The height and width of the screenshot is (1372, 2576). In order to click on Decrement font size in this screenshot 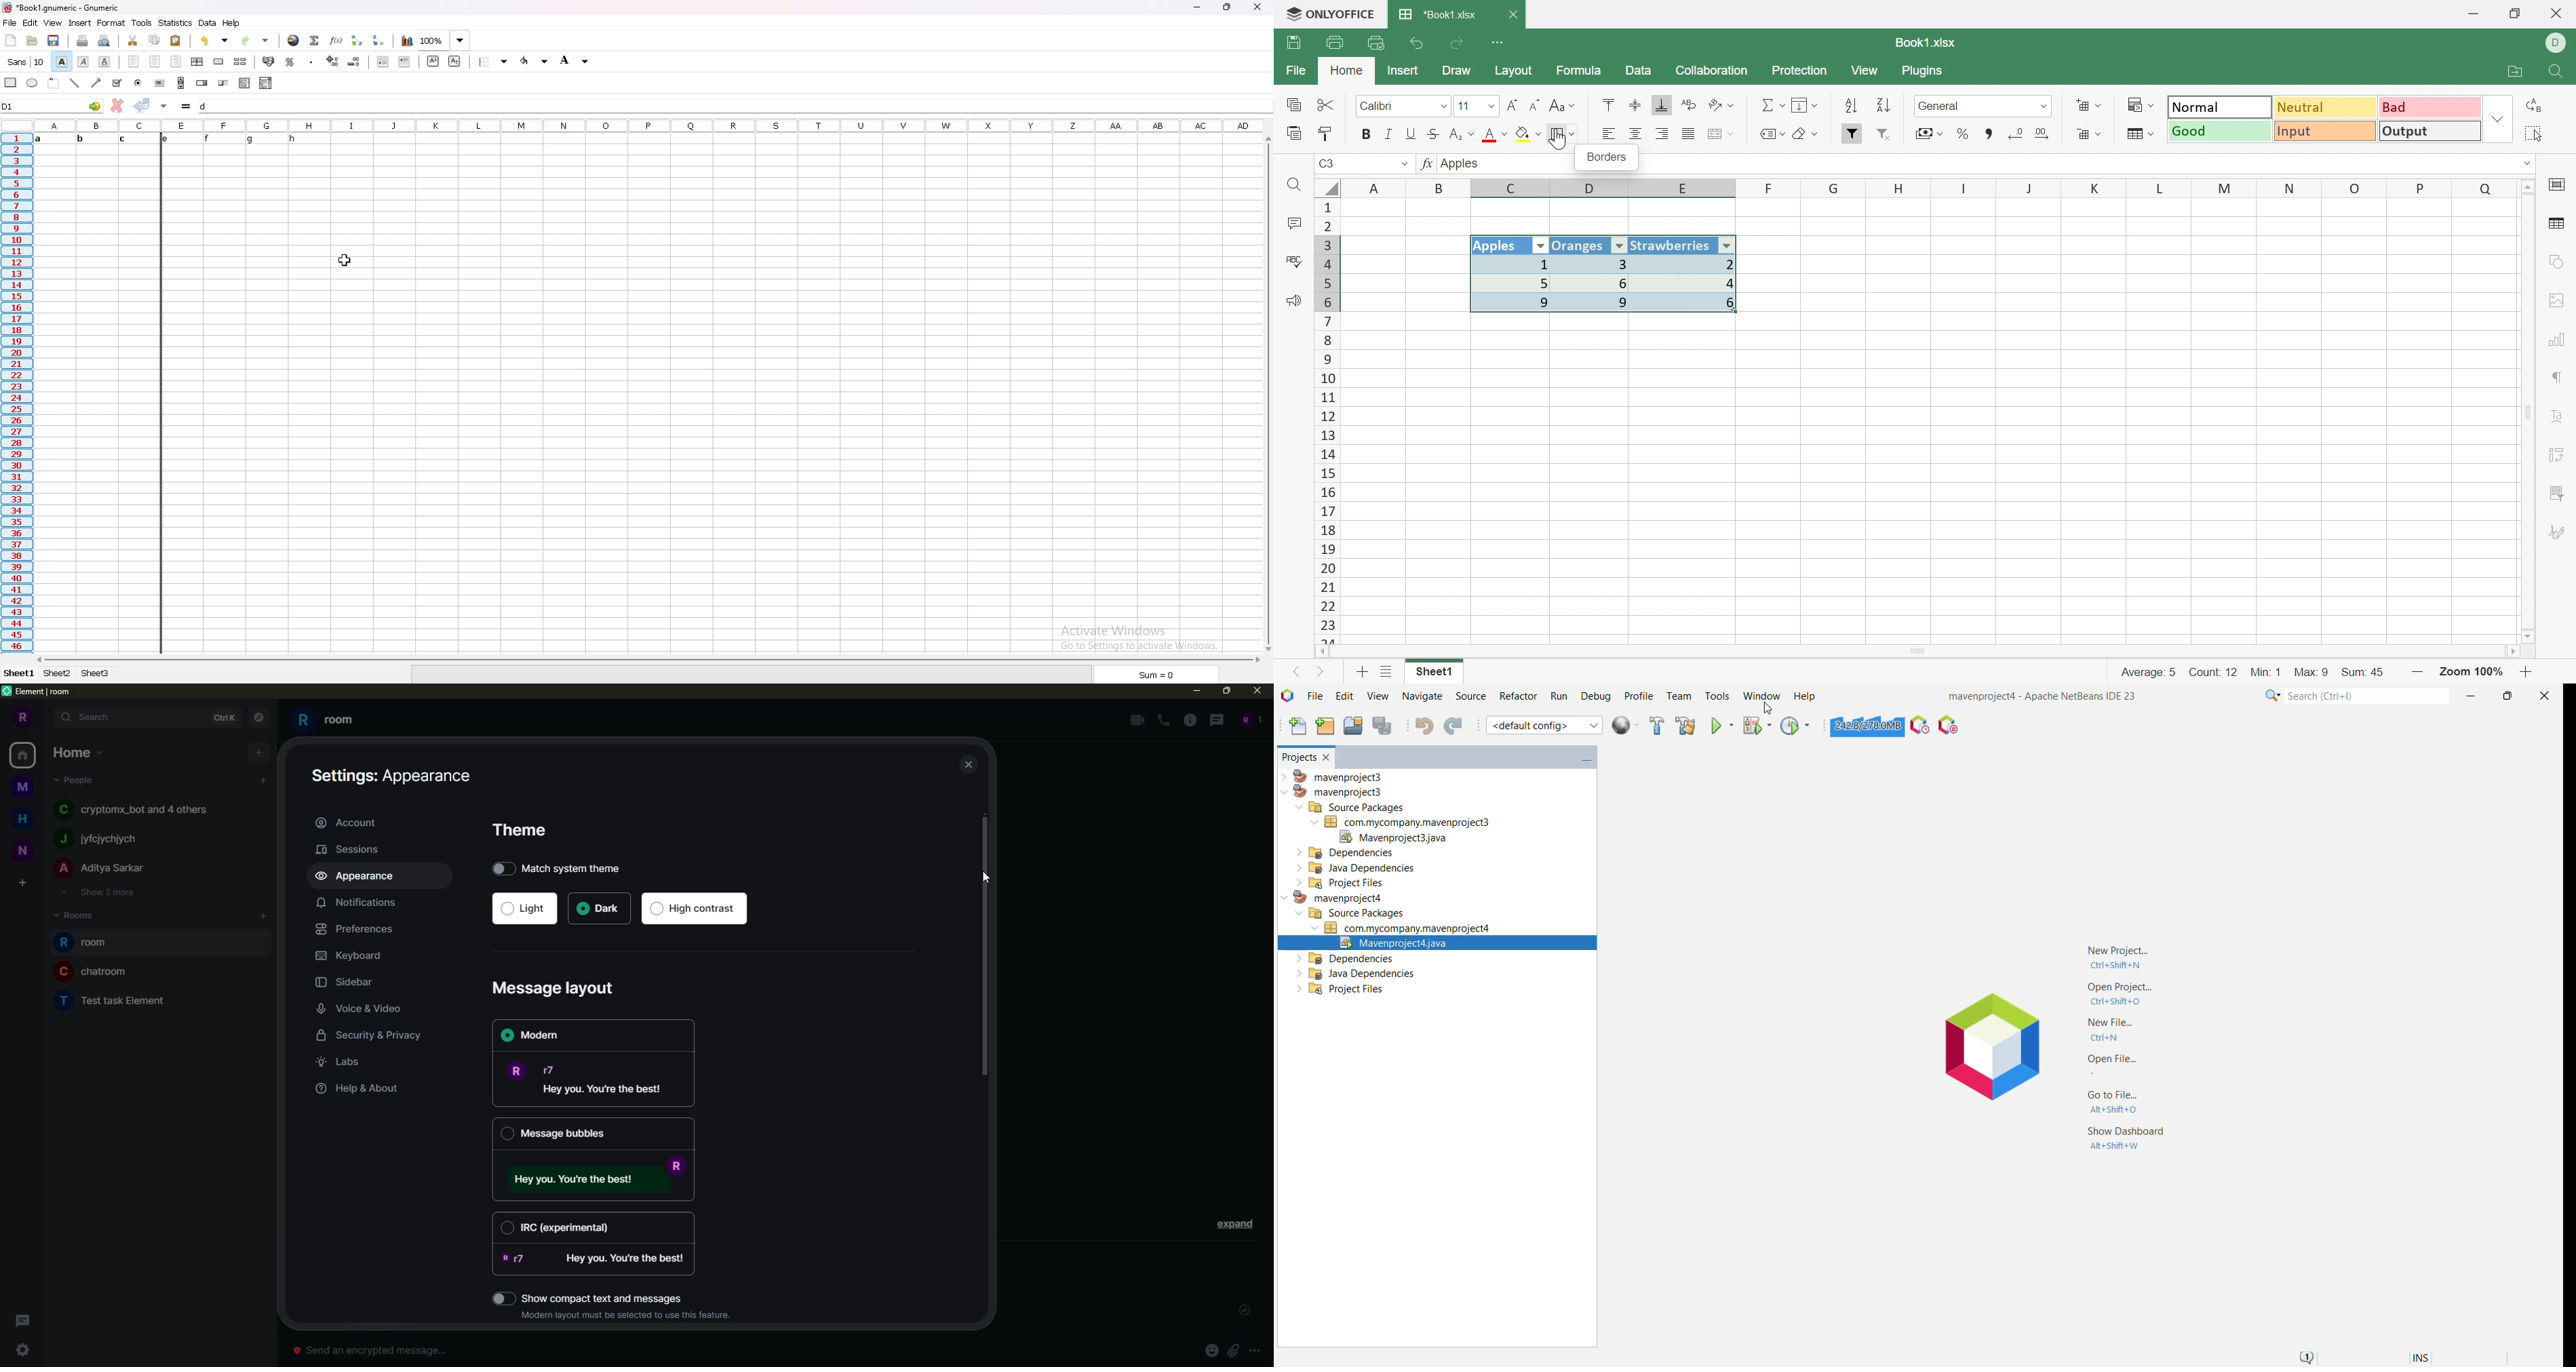, I will do `click(1535, 106)`.